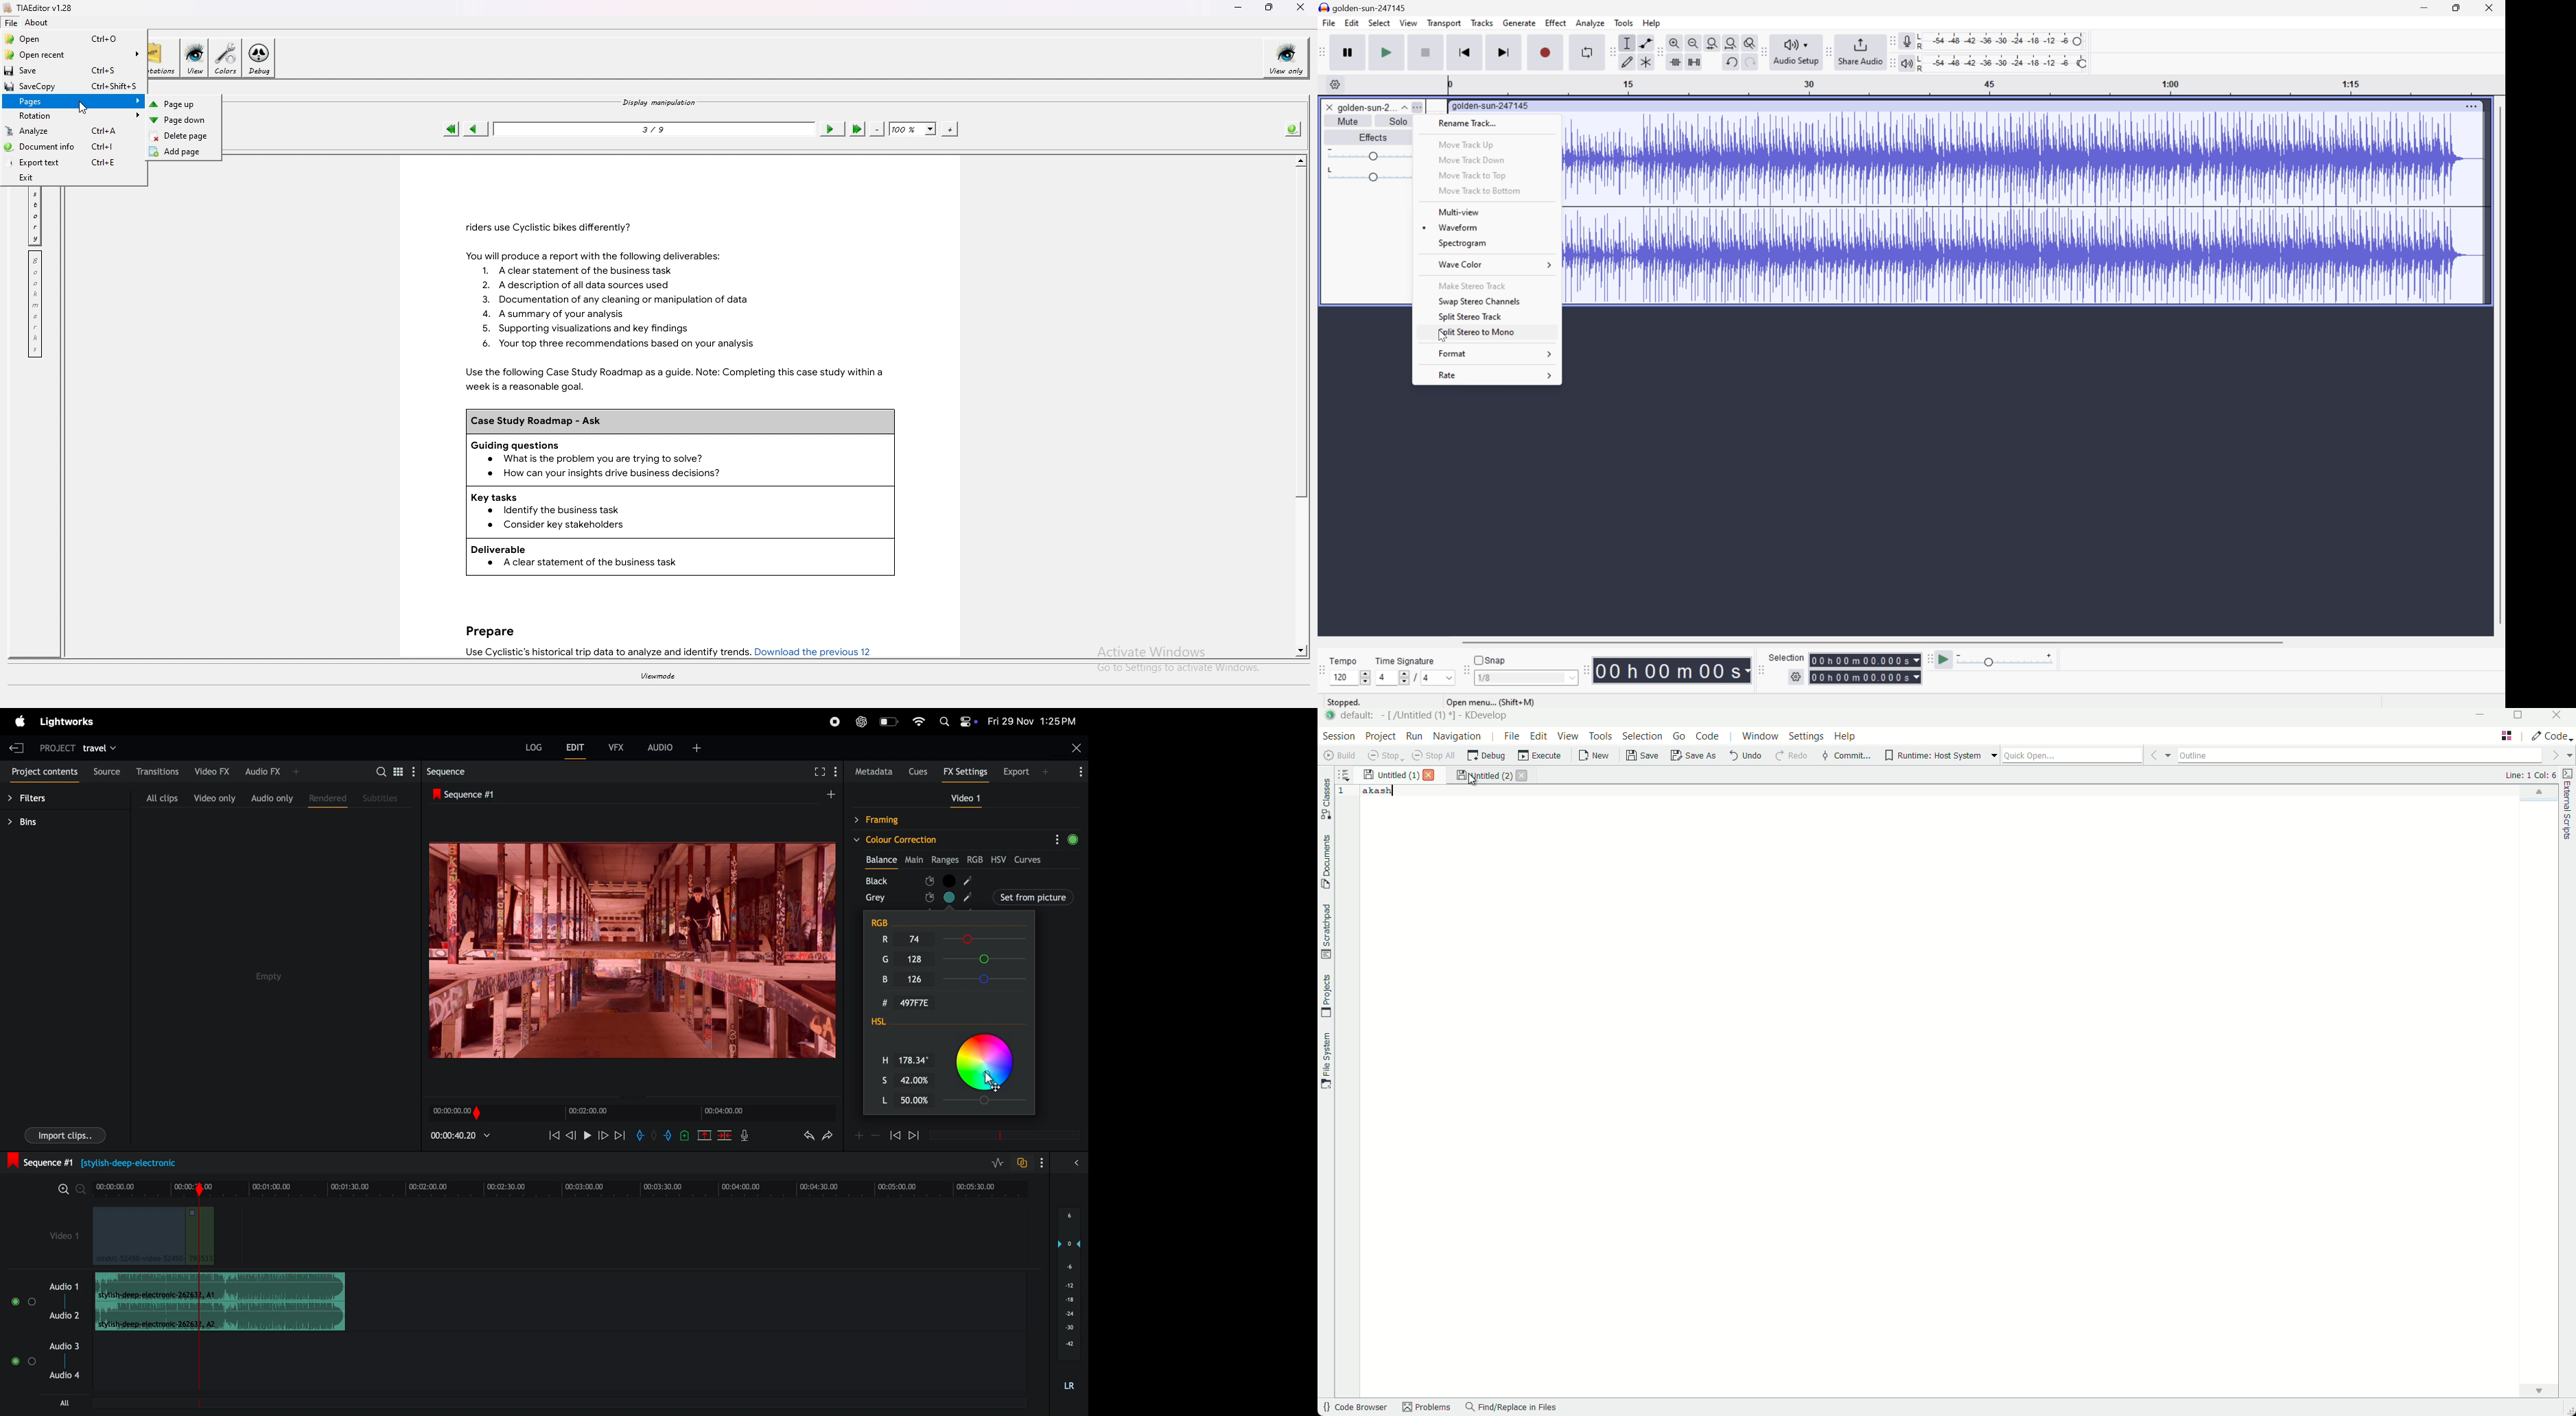 The image size is (2576, 1428). Describe the element at coordinates (1029, 772) in the screenshot. I see `export` at that location.